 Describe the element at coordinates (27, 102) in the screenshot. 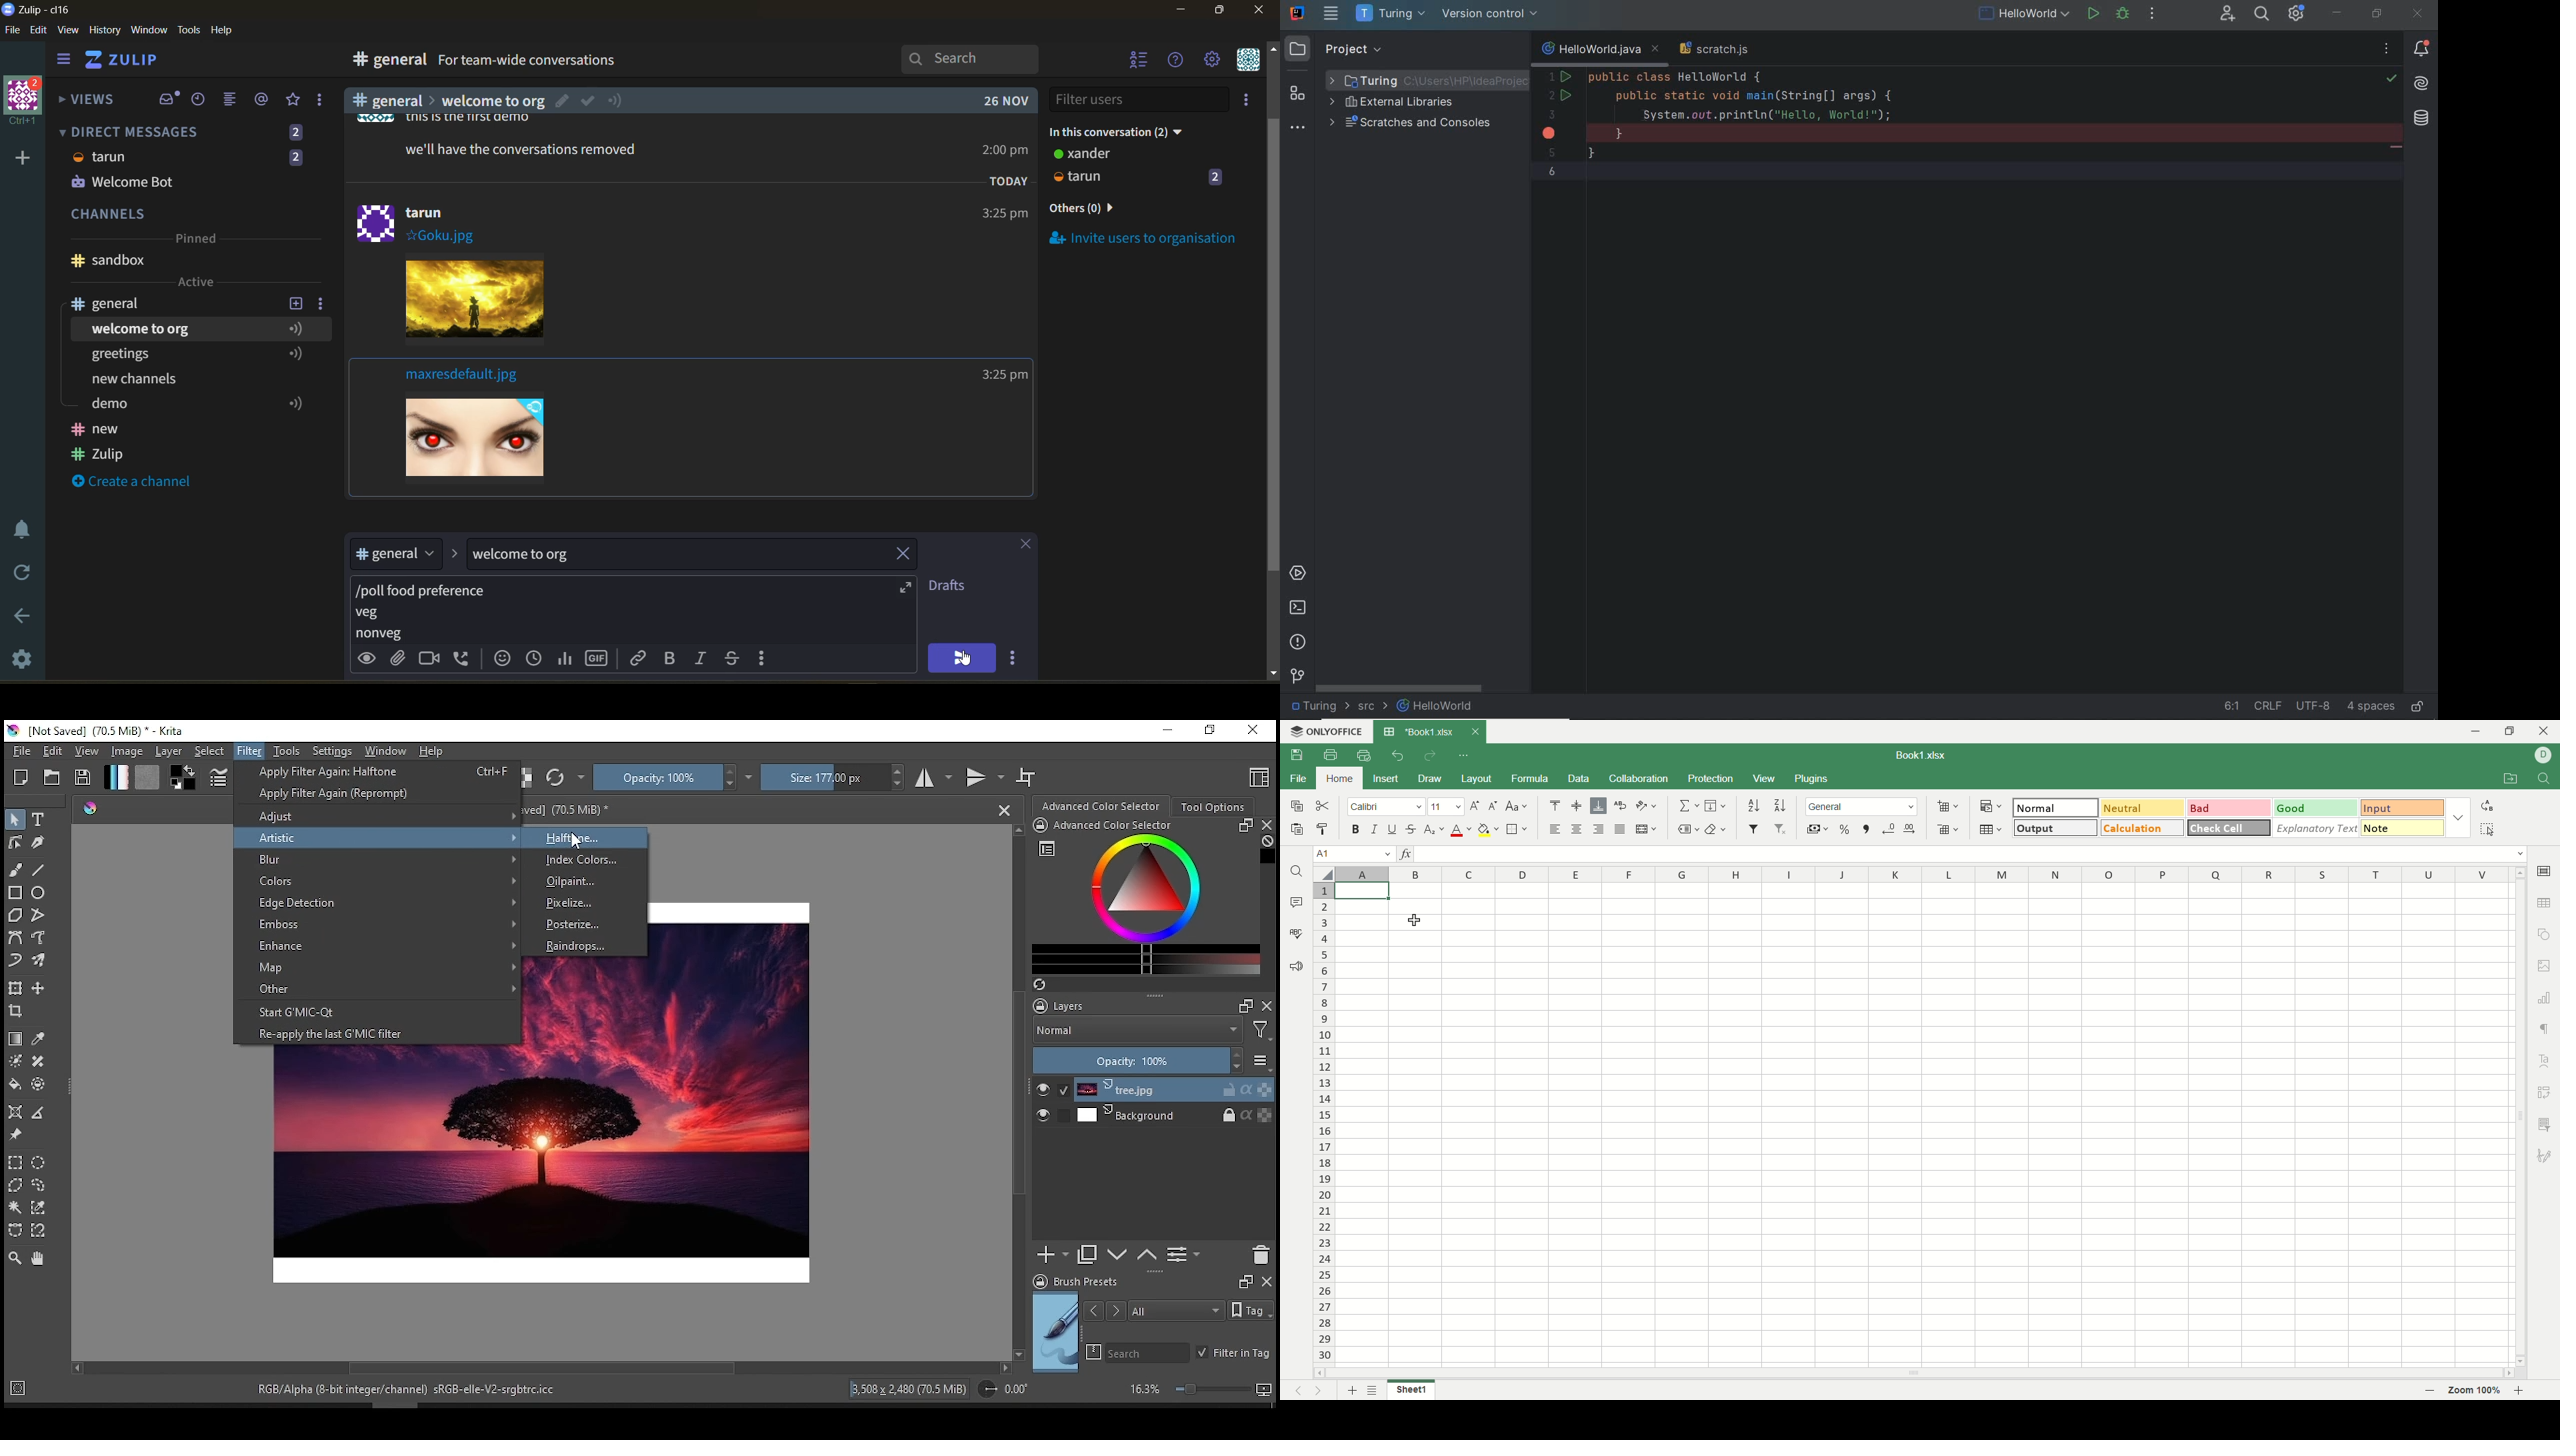

I see `organisation` at that location.